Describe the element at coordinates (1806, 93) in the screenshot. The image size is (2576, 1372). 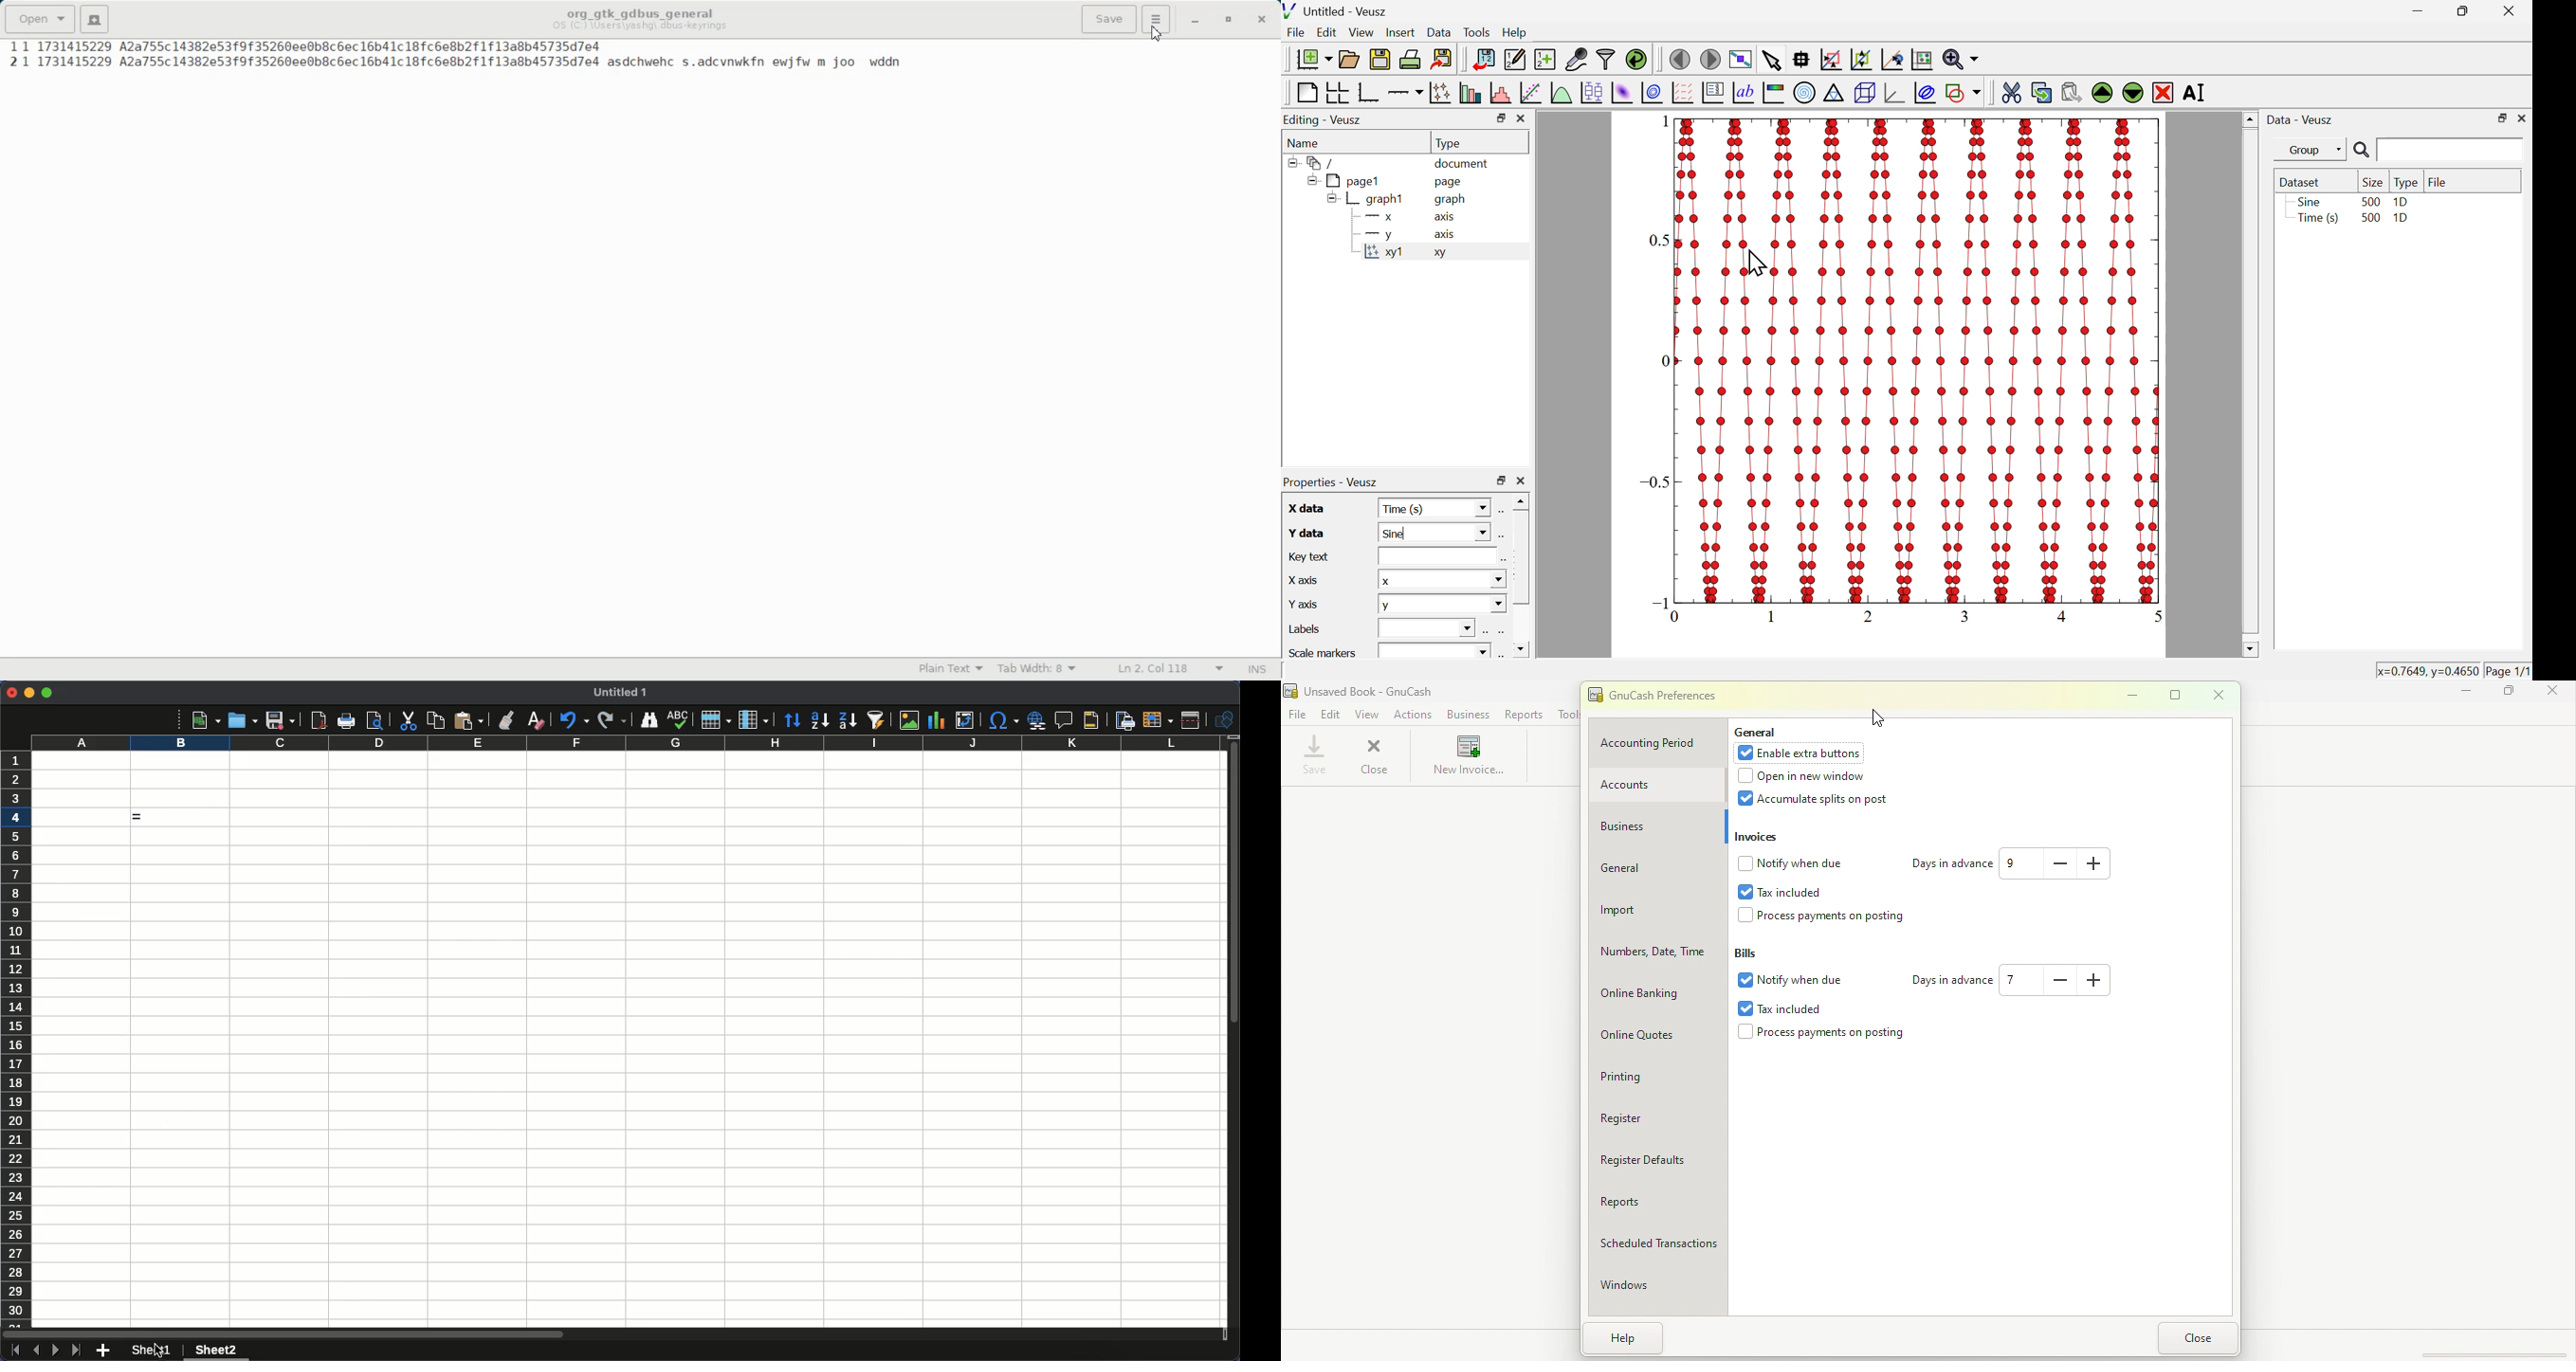
I see `polar graph` at that location.